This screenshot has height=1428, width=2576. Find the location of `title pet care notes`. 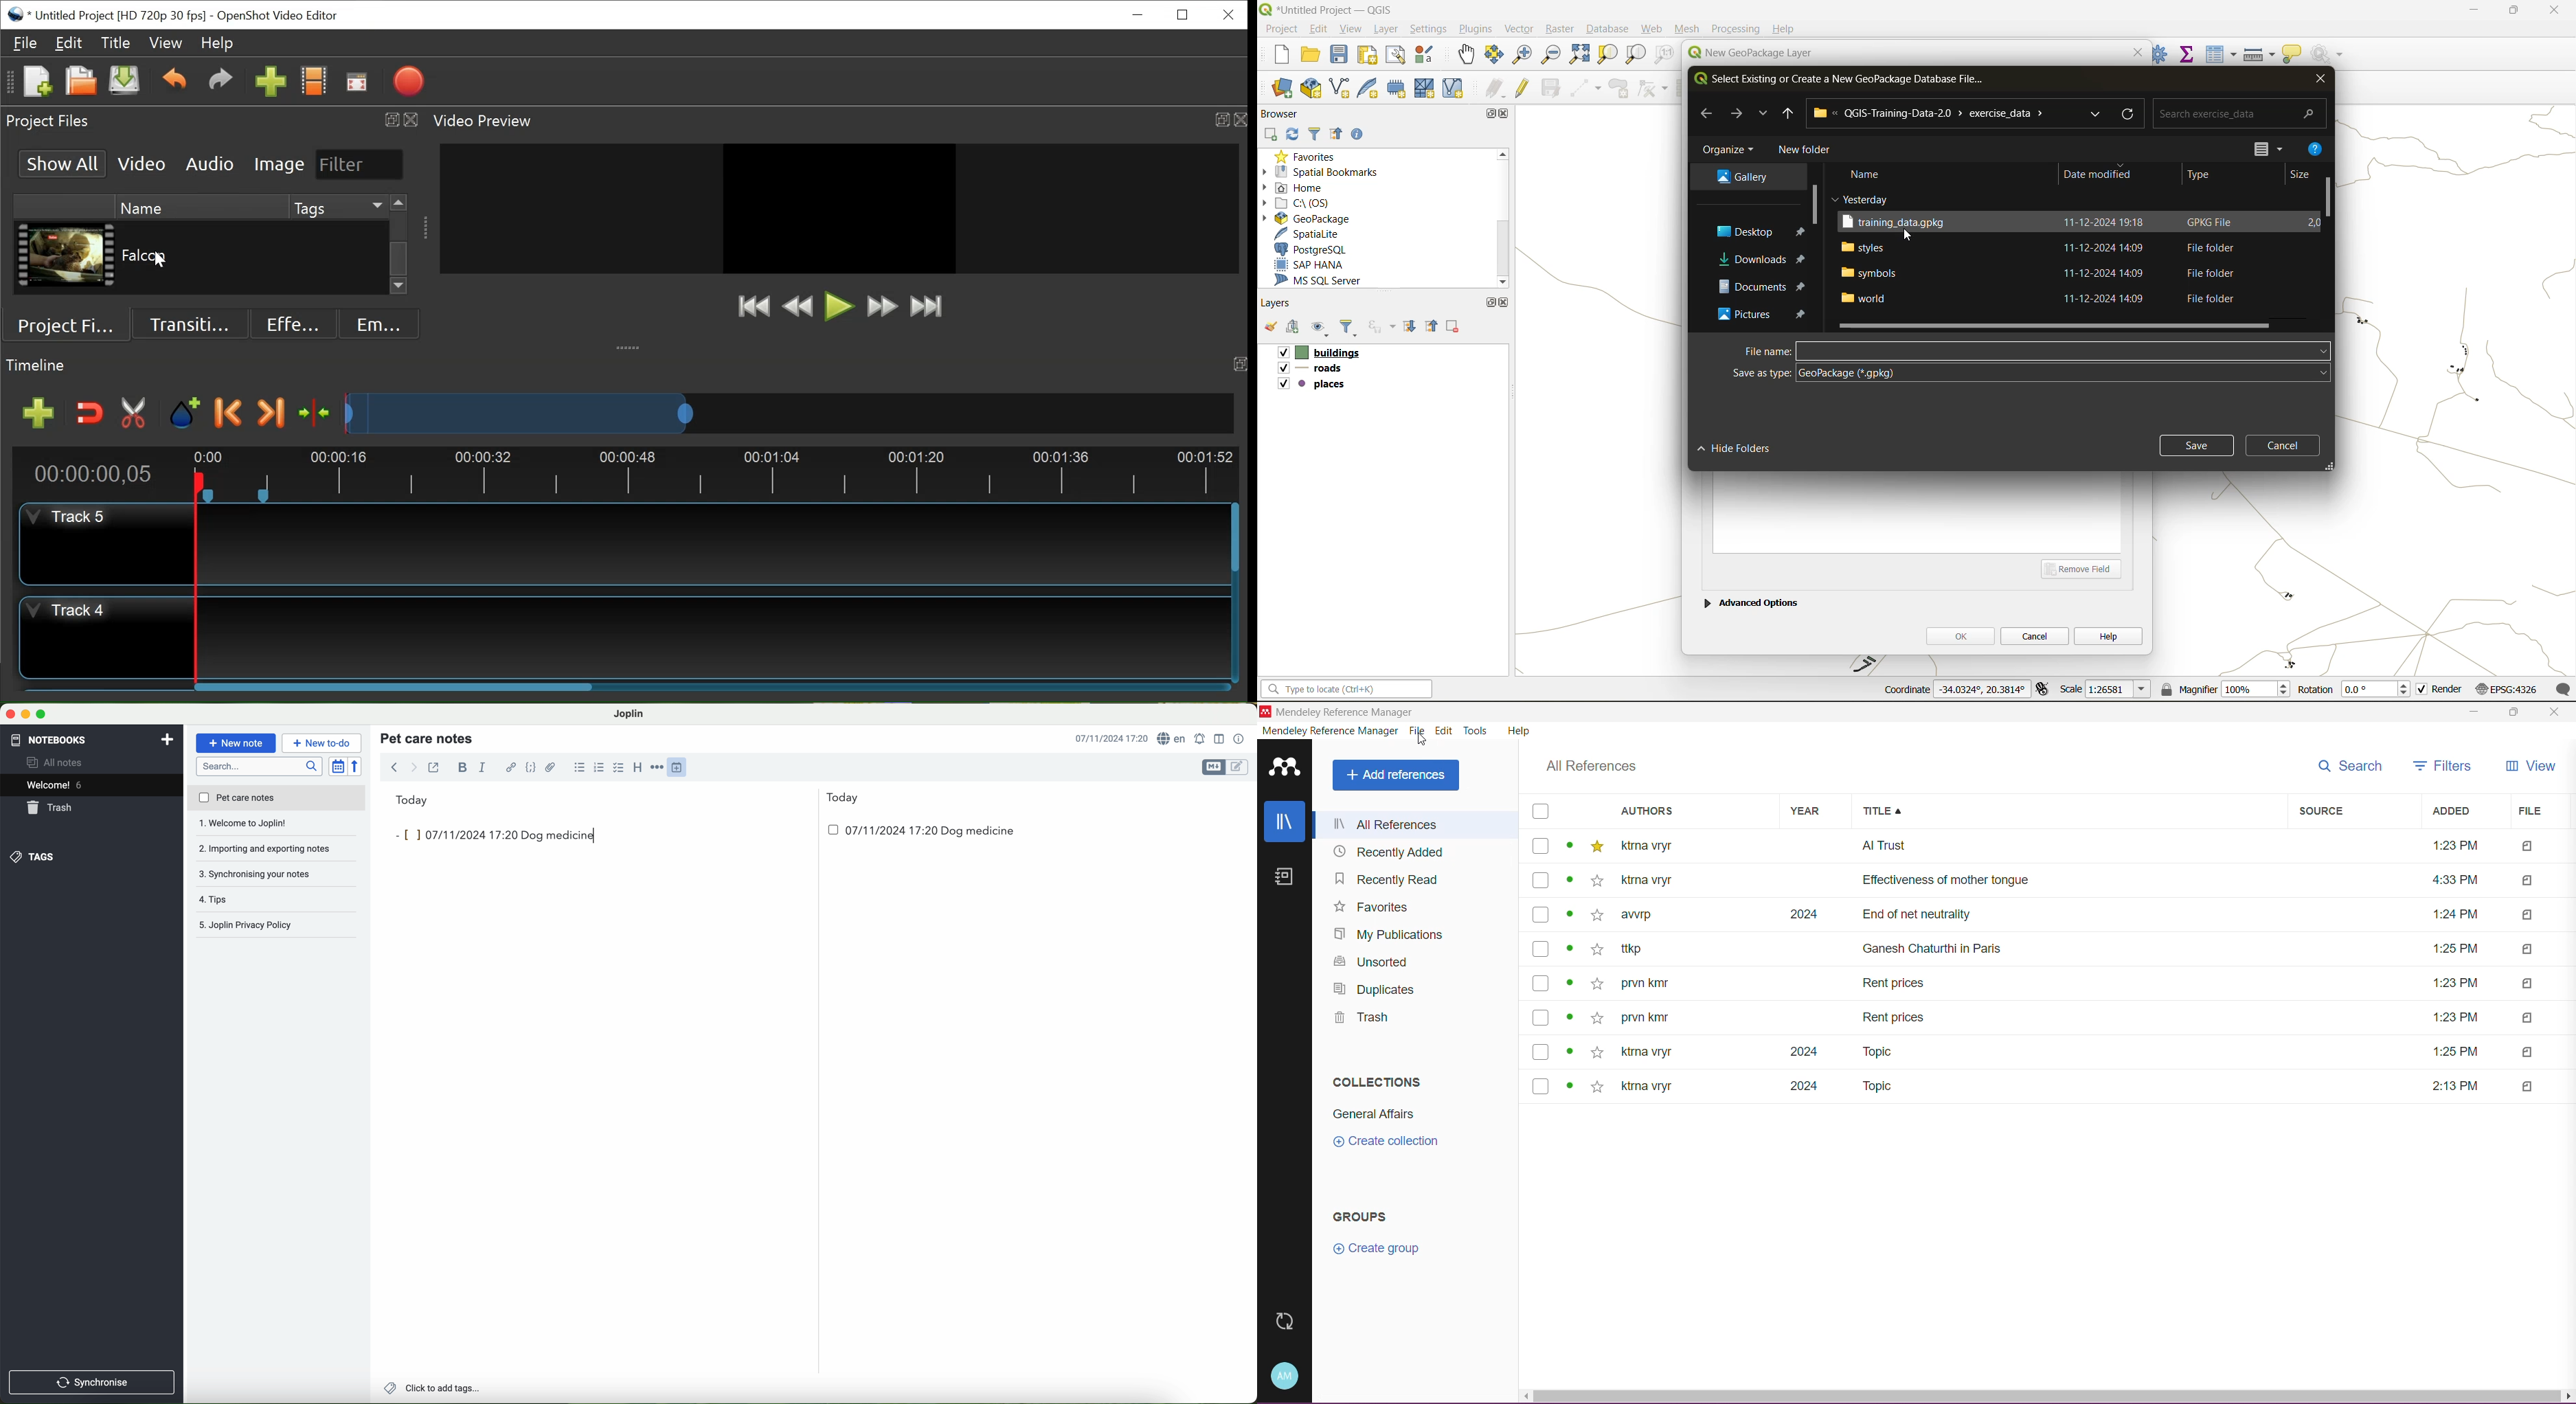

title pet care notes is located at coordinates (428, 738).